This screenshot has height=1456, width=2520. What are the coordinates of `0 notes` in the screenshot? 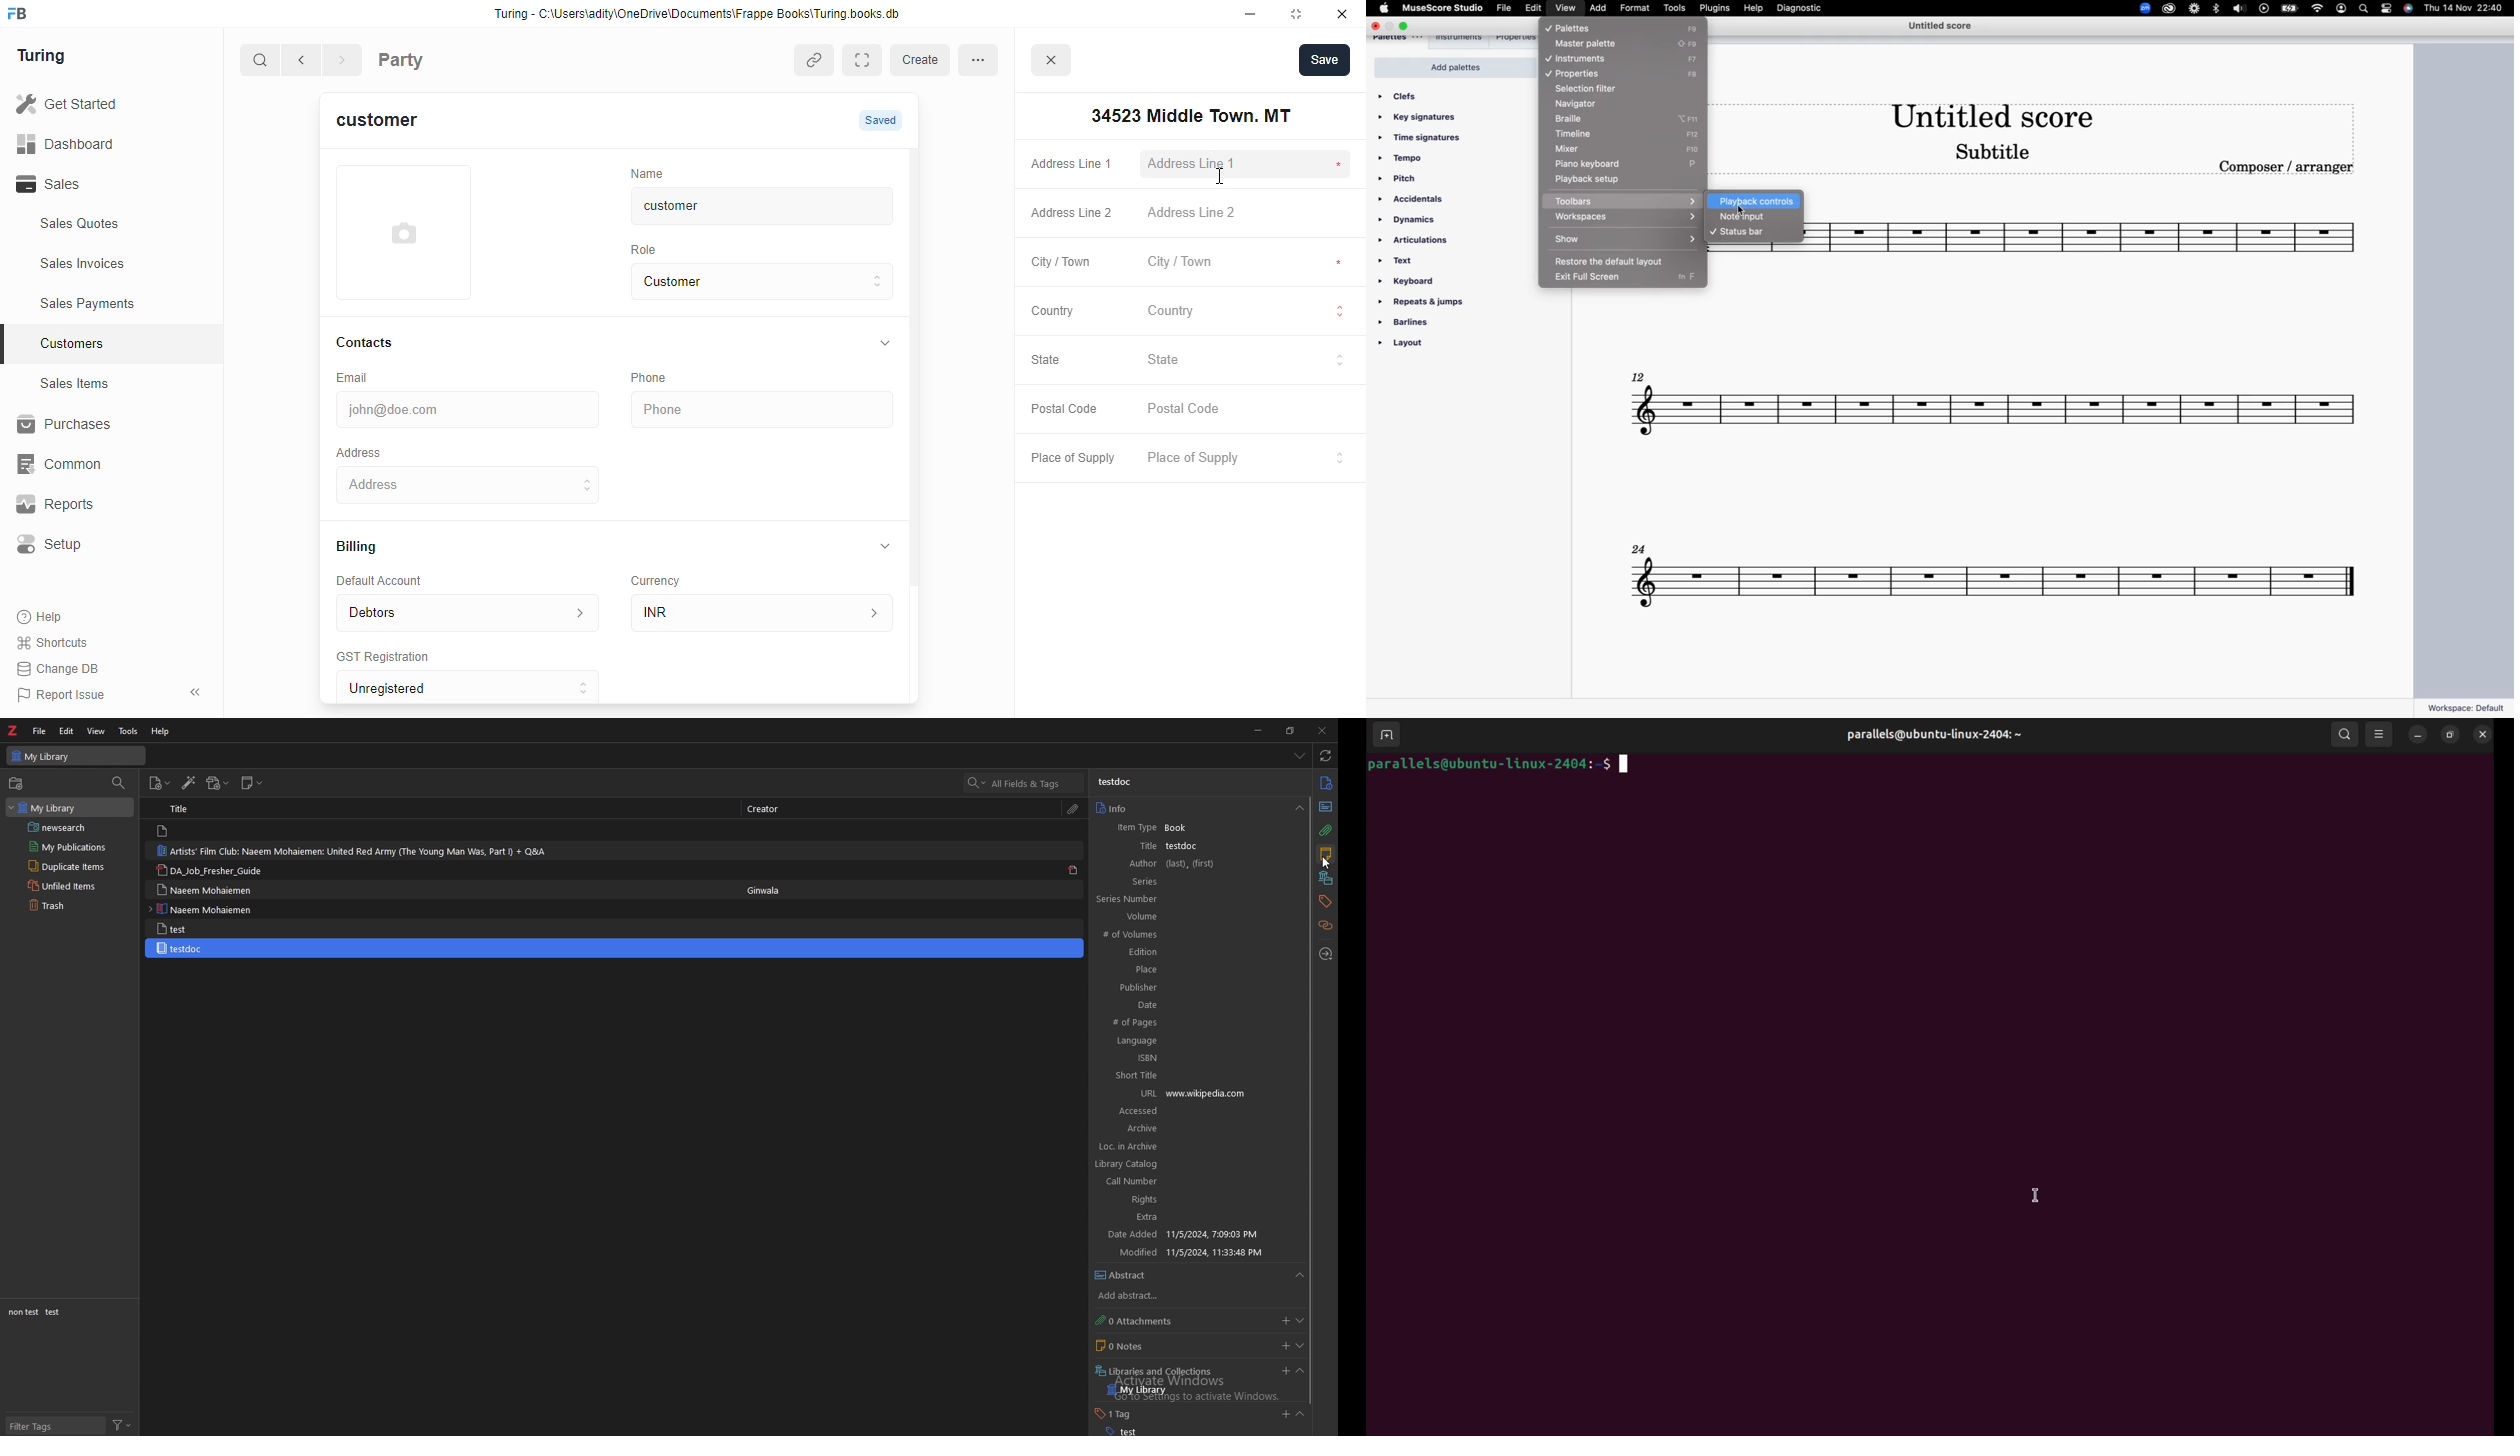 It's located at (1137, 1345).